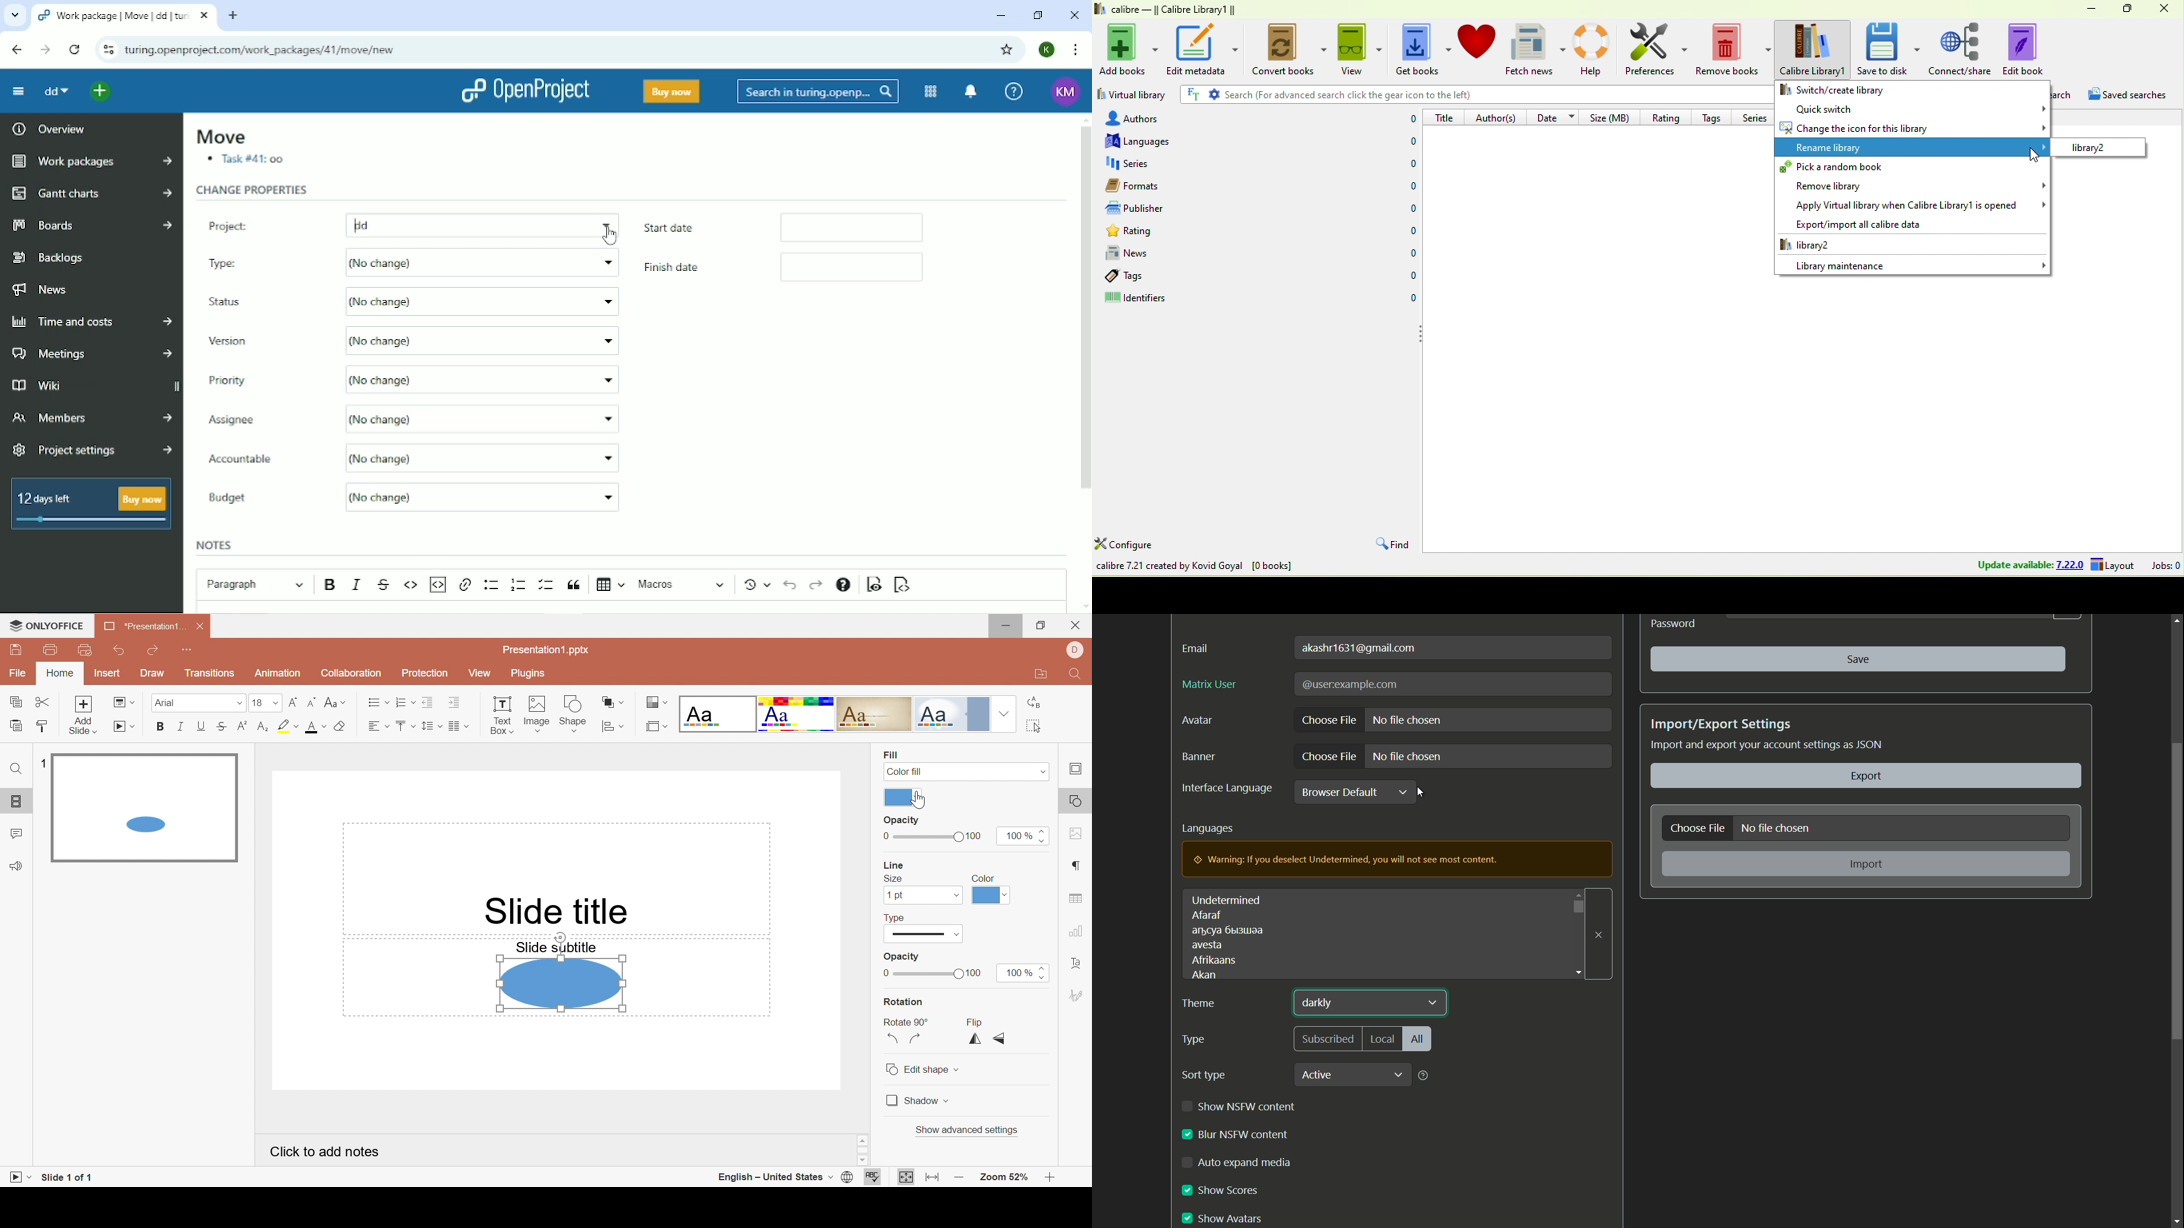 The width and height of the screenshot is (2184, 1232). Describe the element at coordinates (1186, 1218) in the screenshot. I see `checkbox` at that location.